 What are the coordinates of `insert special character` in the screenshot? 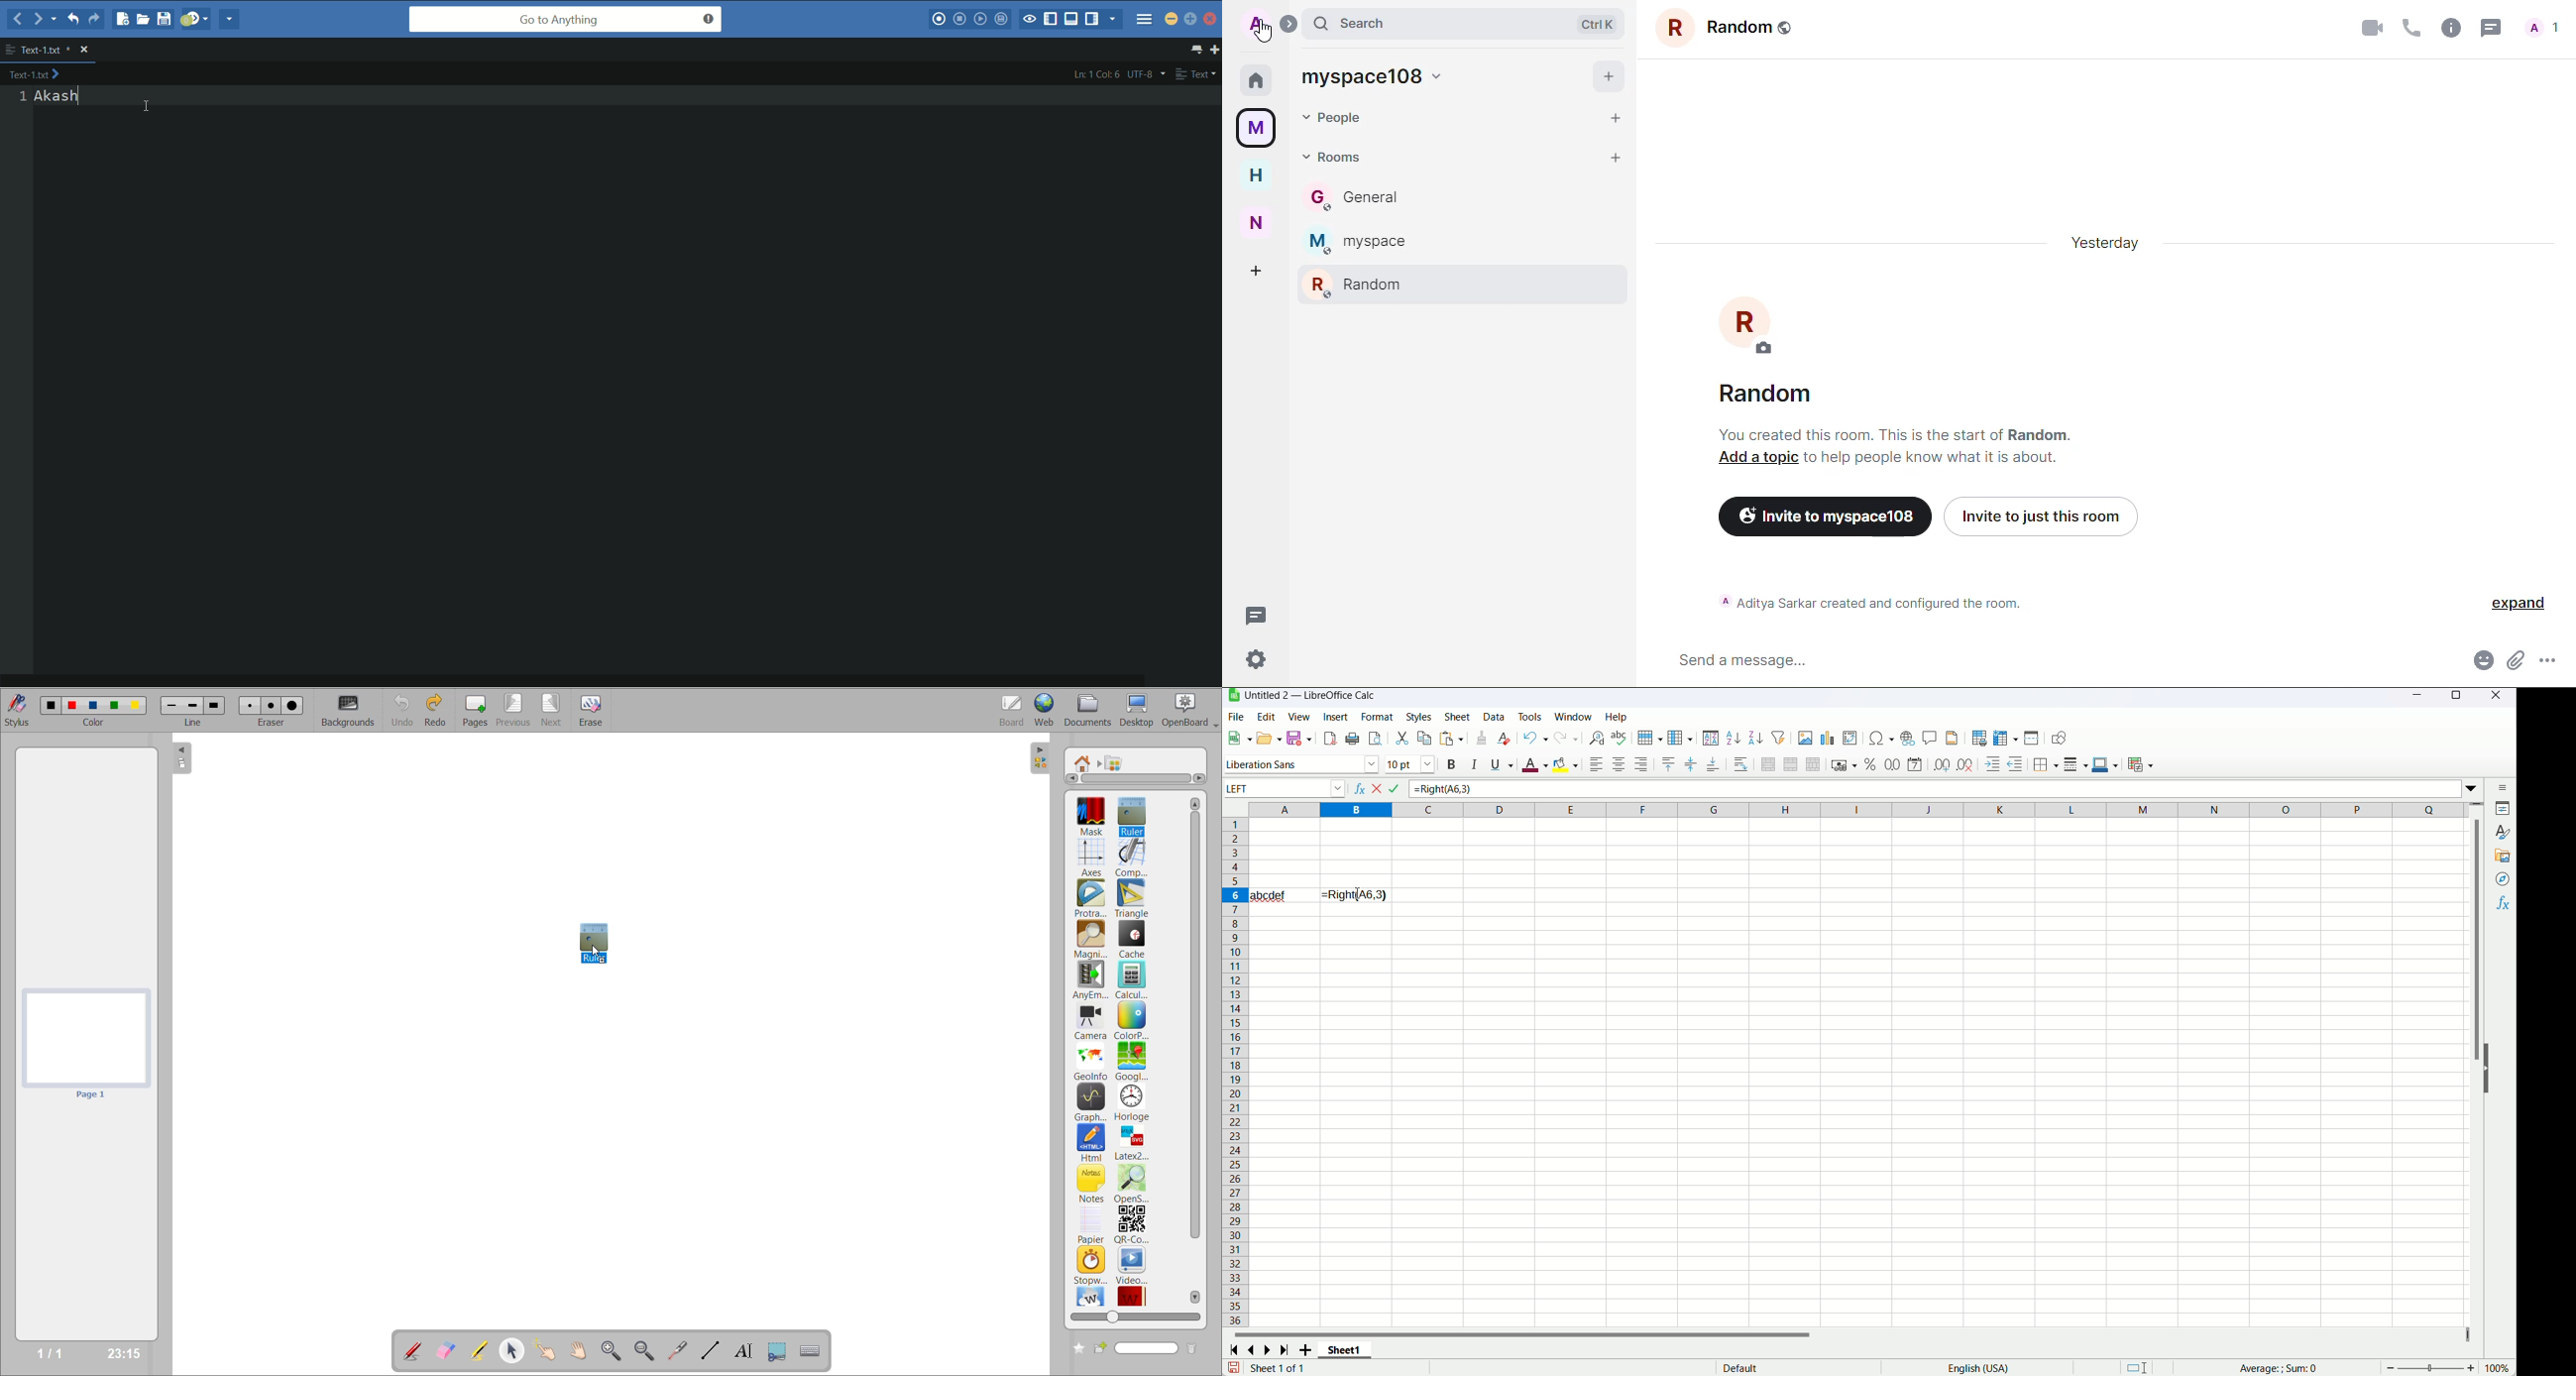 It's located at (1882, 738).